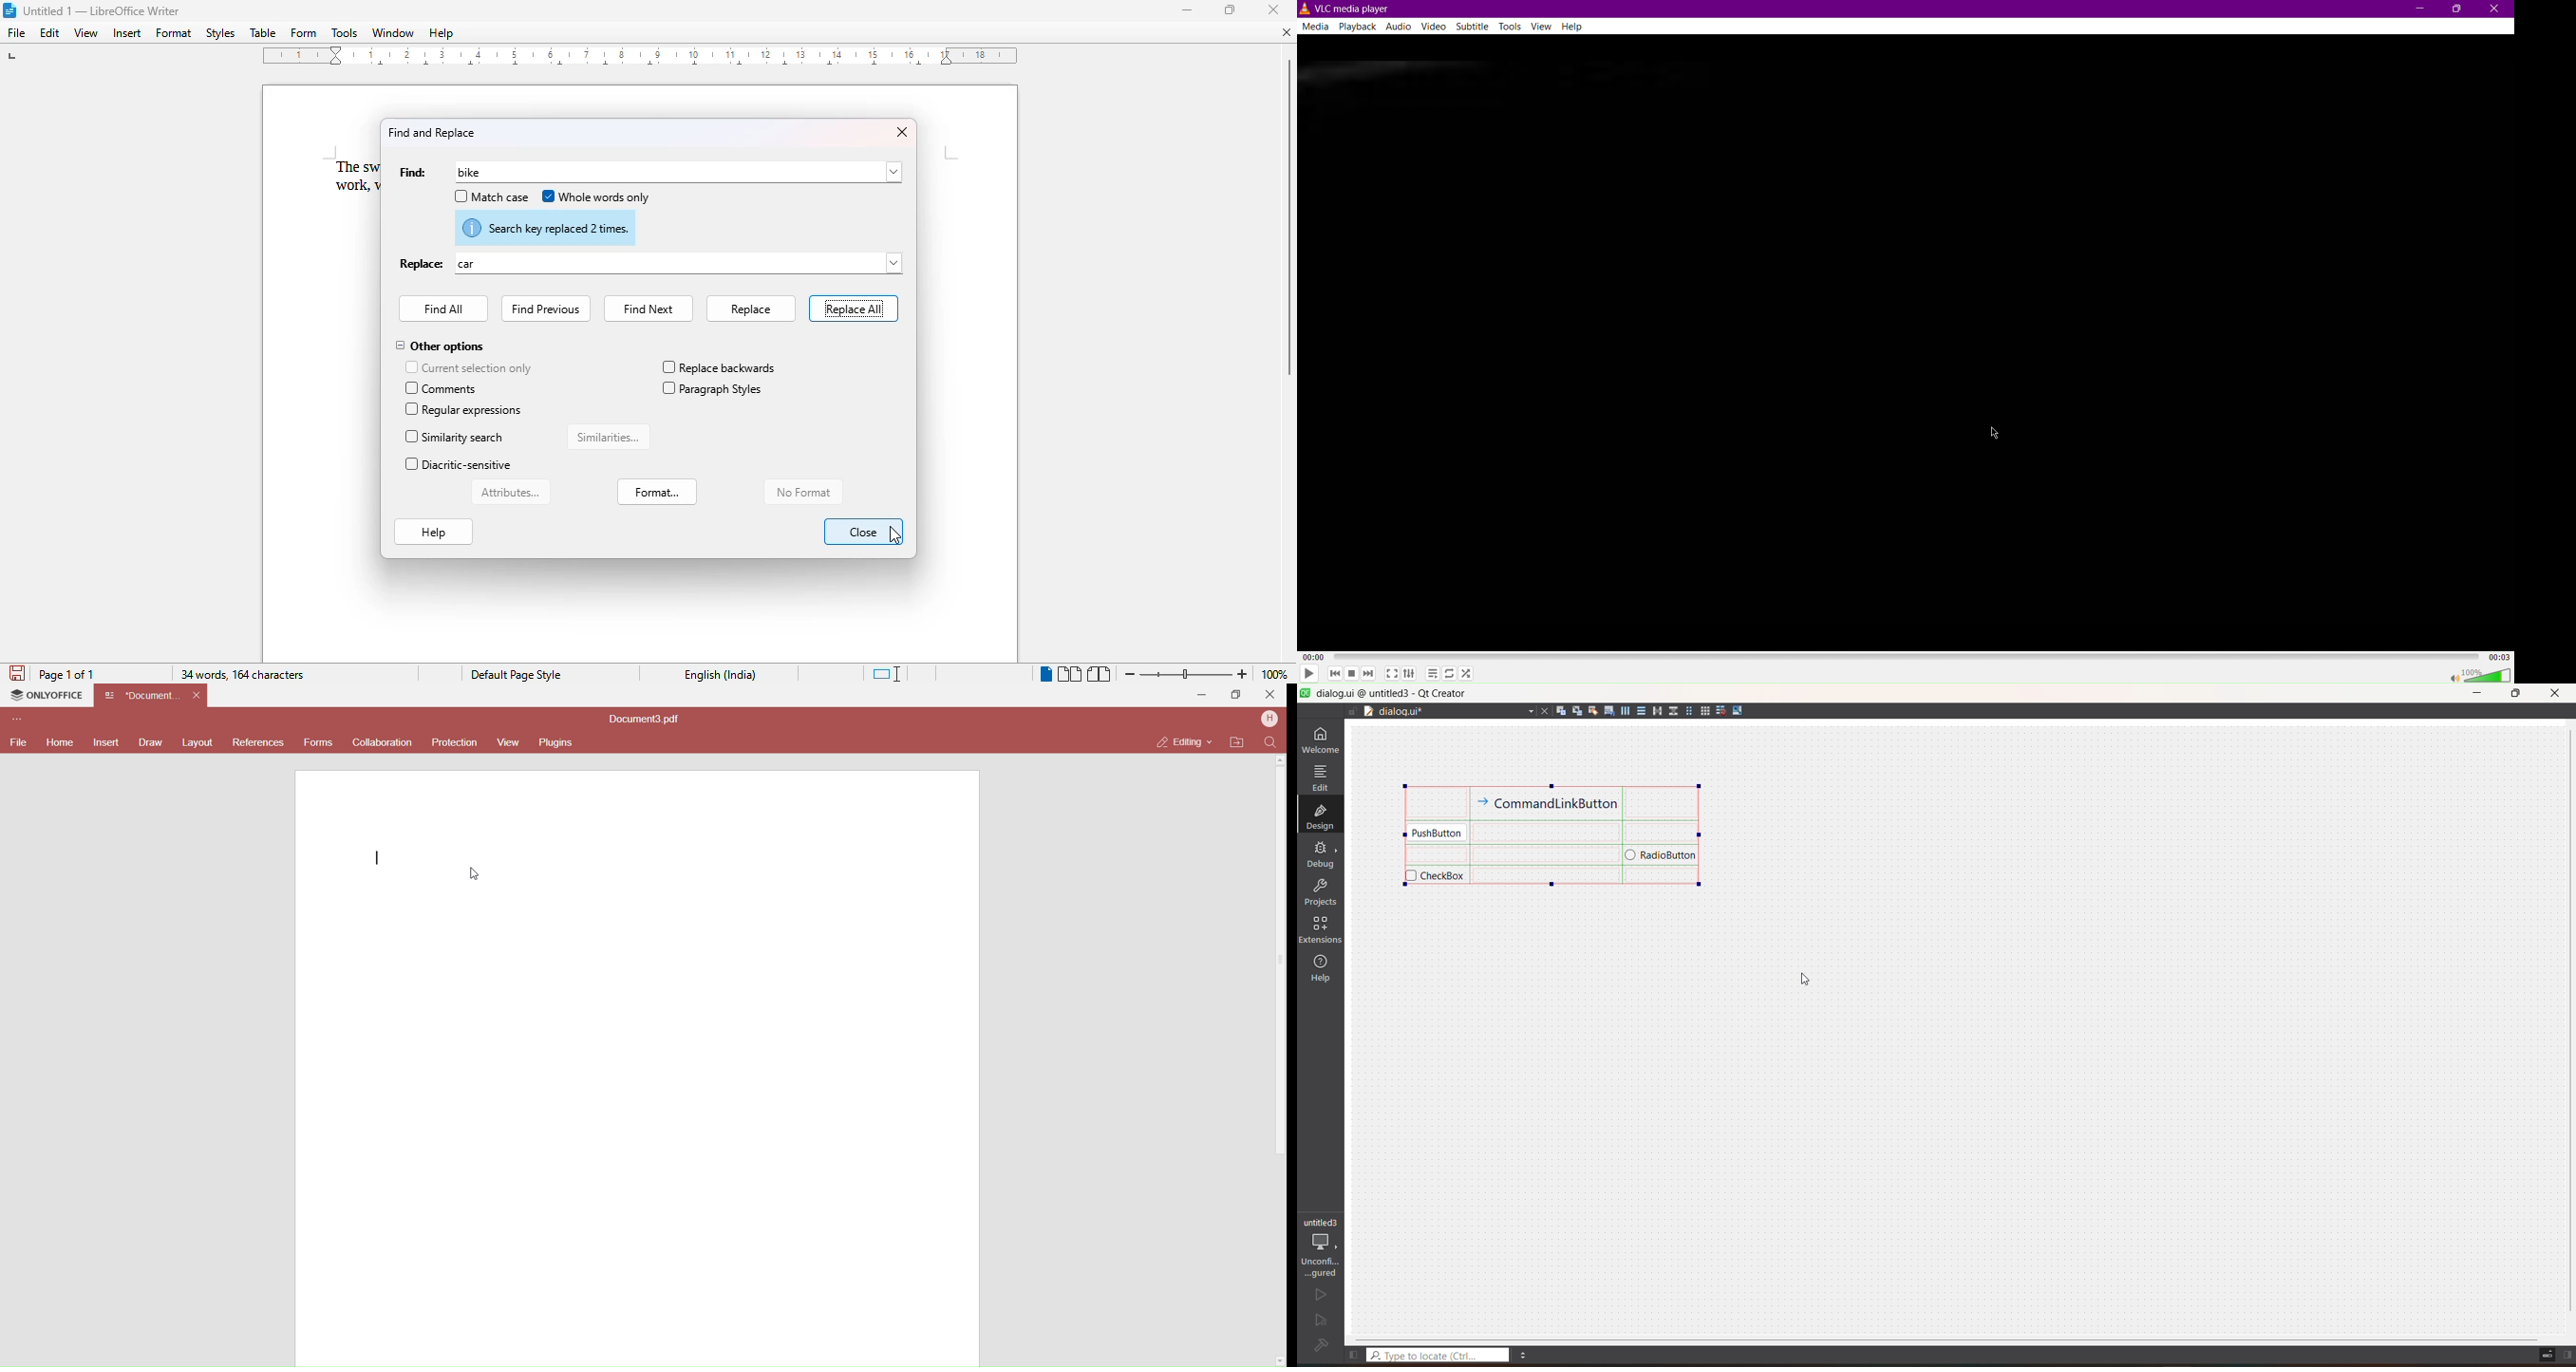 Image resolution: width=2576 pixels, height=1372 pixels. I want to click on Media , so click(1316, 25).